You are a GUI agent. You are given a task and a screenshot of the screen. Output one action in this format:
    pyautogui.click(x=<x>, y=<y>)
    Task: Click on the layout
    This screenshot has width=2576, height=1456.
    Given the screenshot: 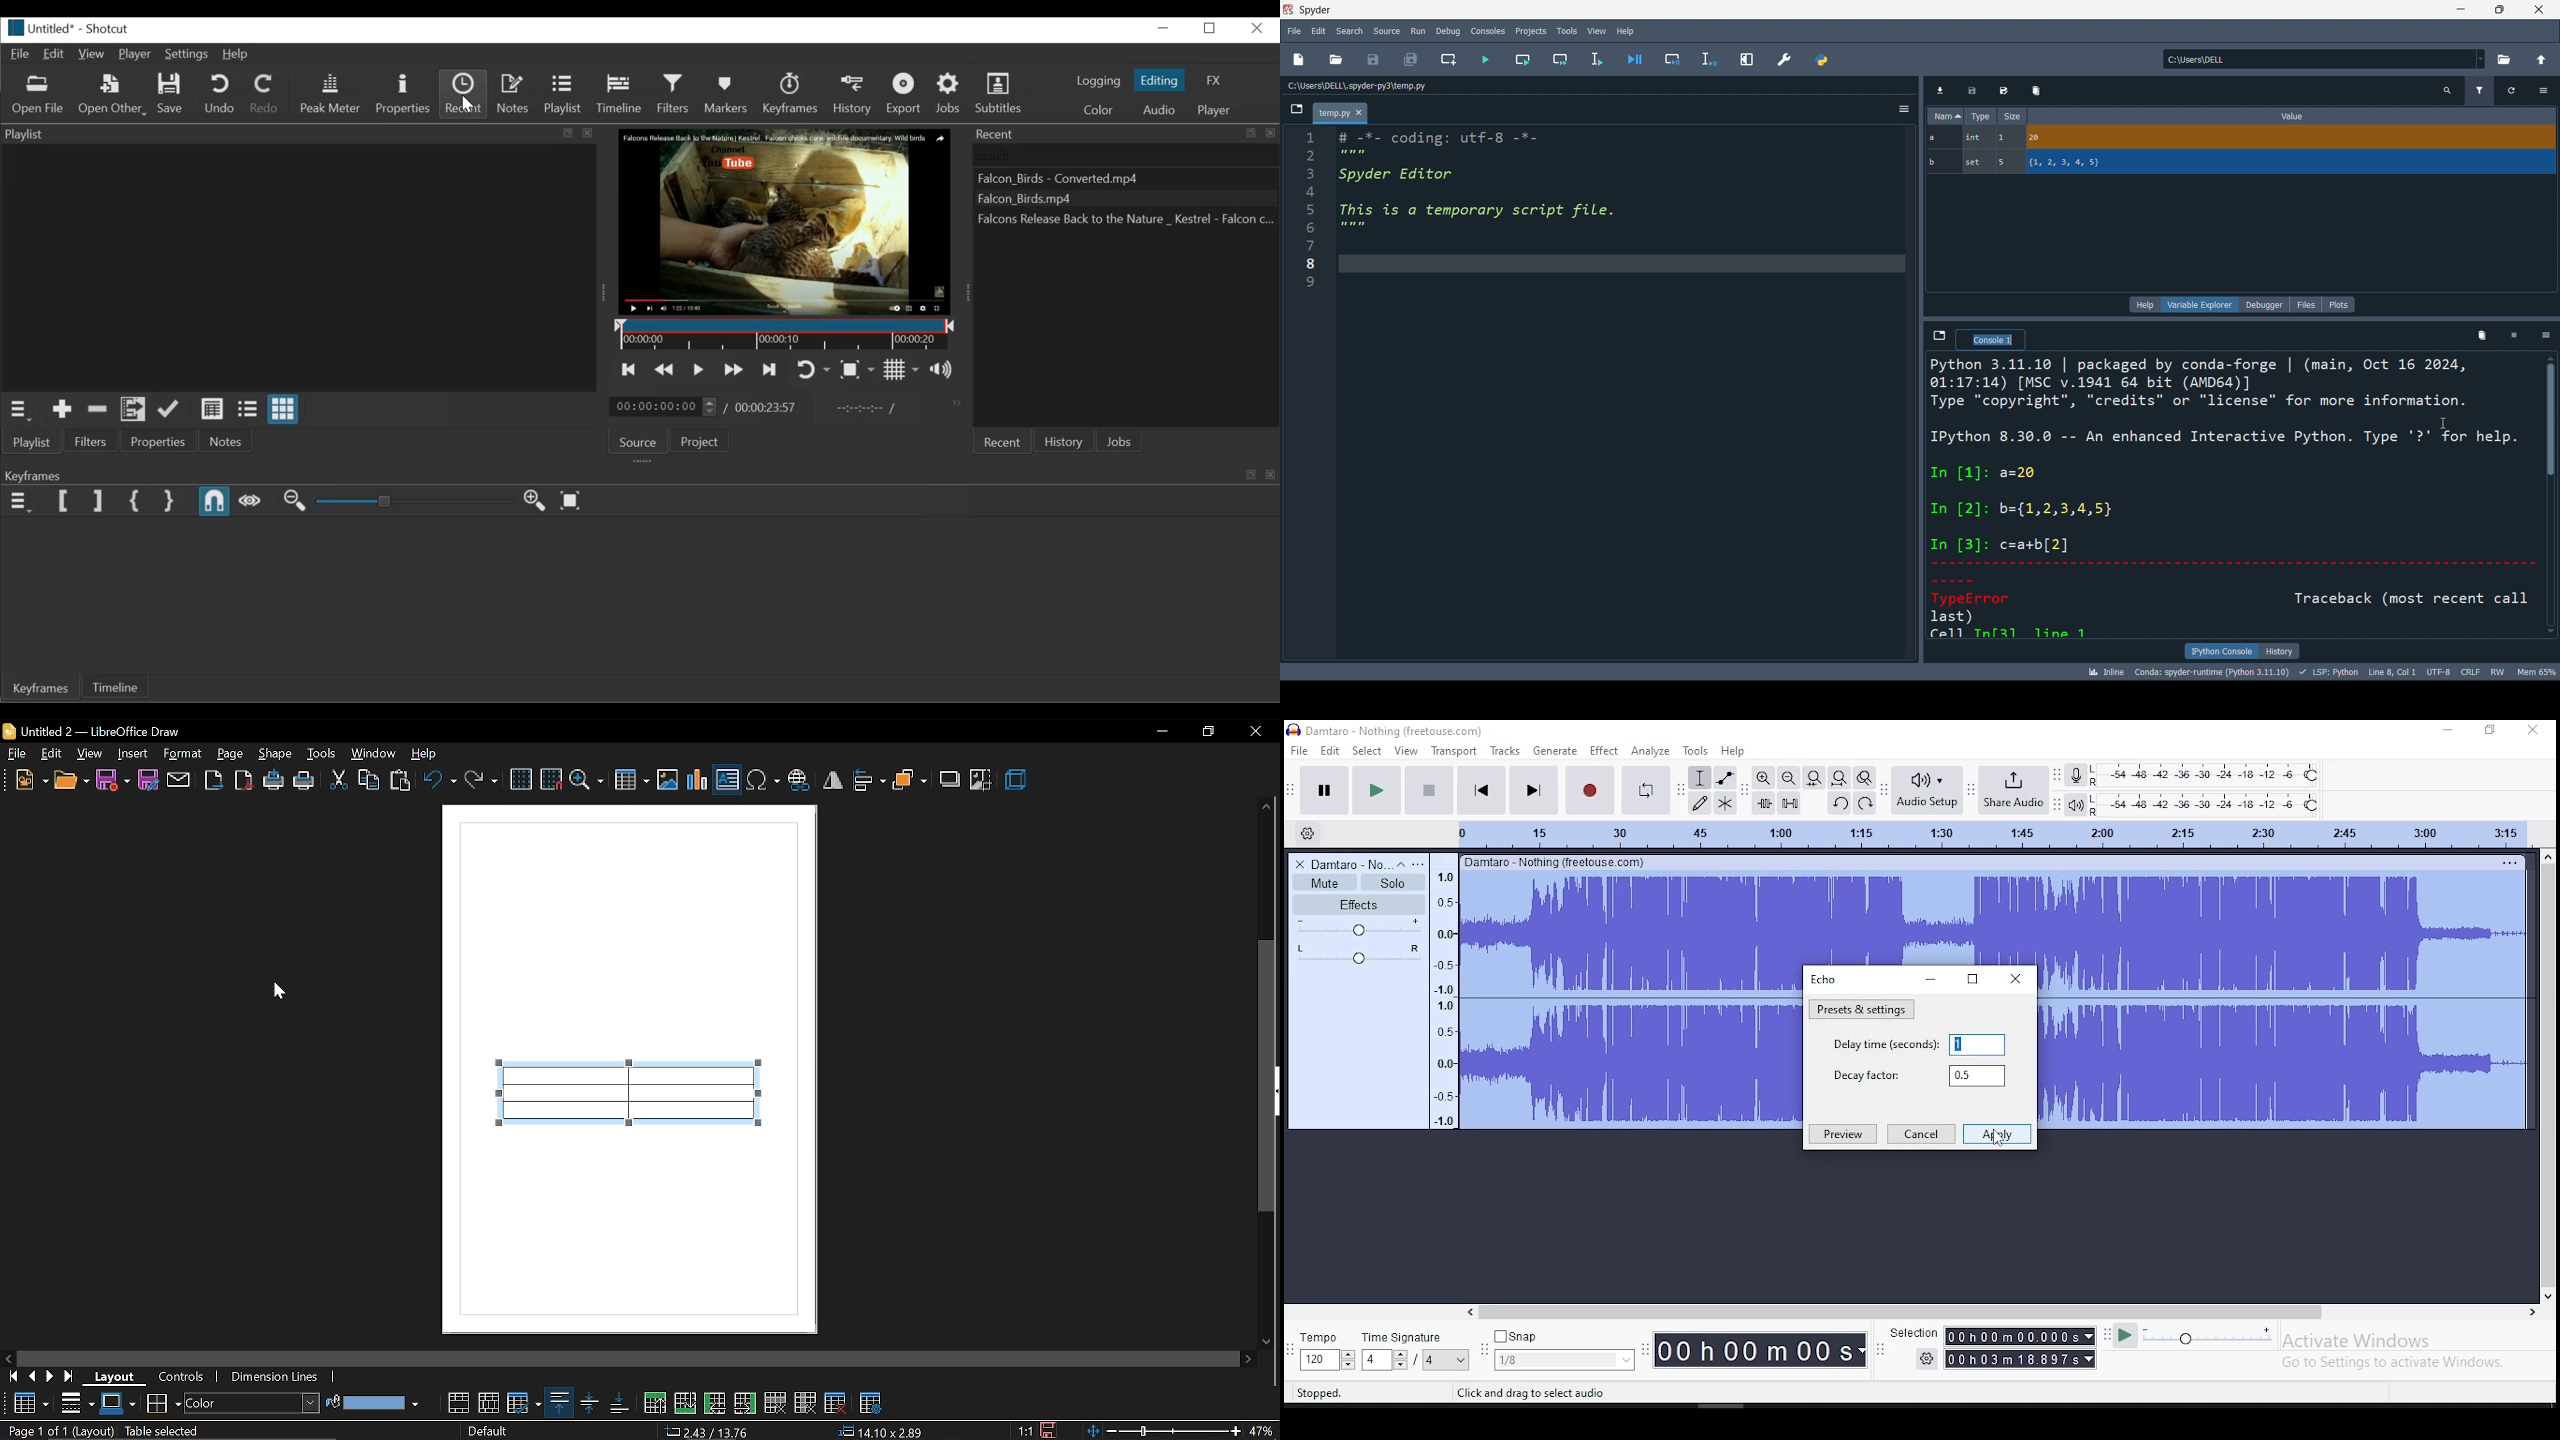 What is the action you would take?
    pyautogui.click(x=119, y=1374)
    